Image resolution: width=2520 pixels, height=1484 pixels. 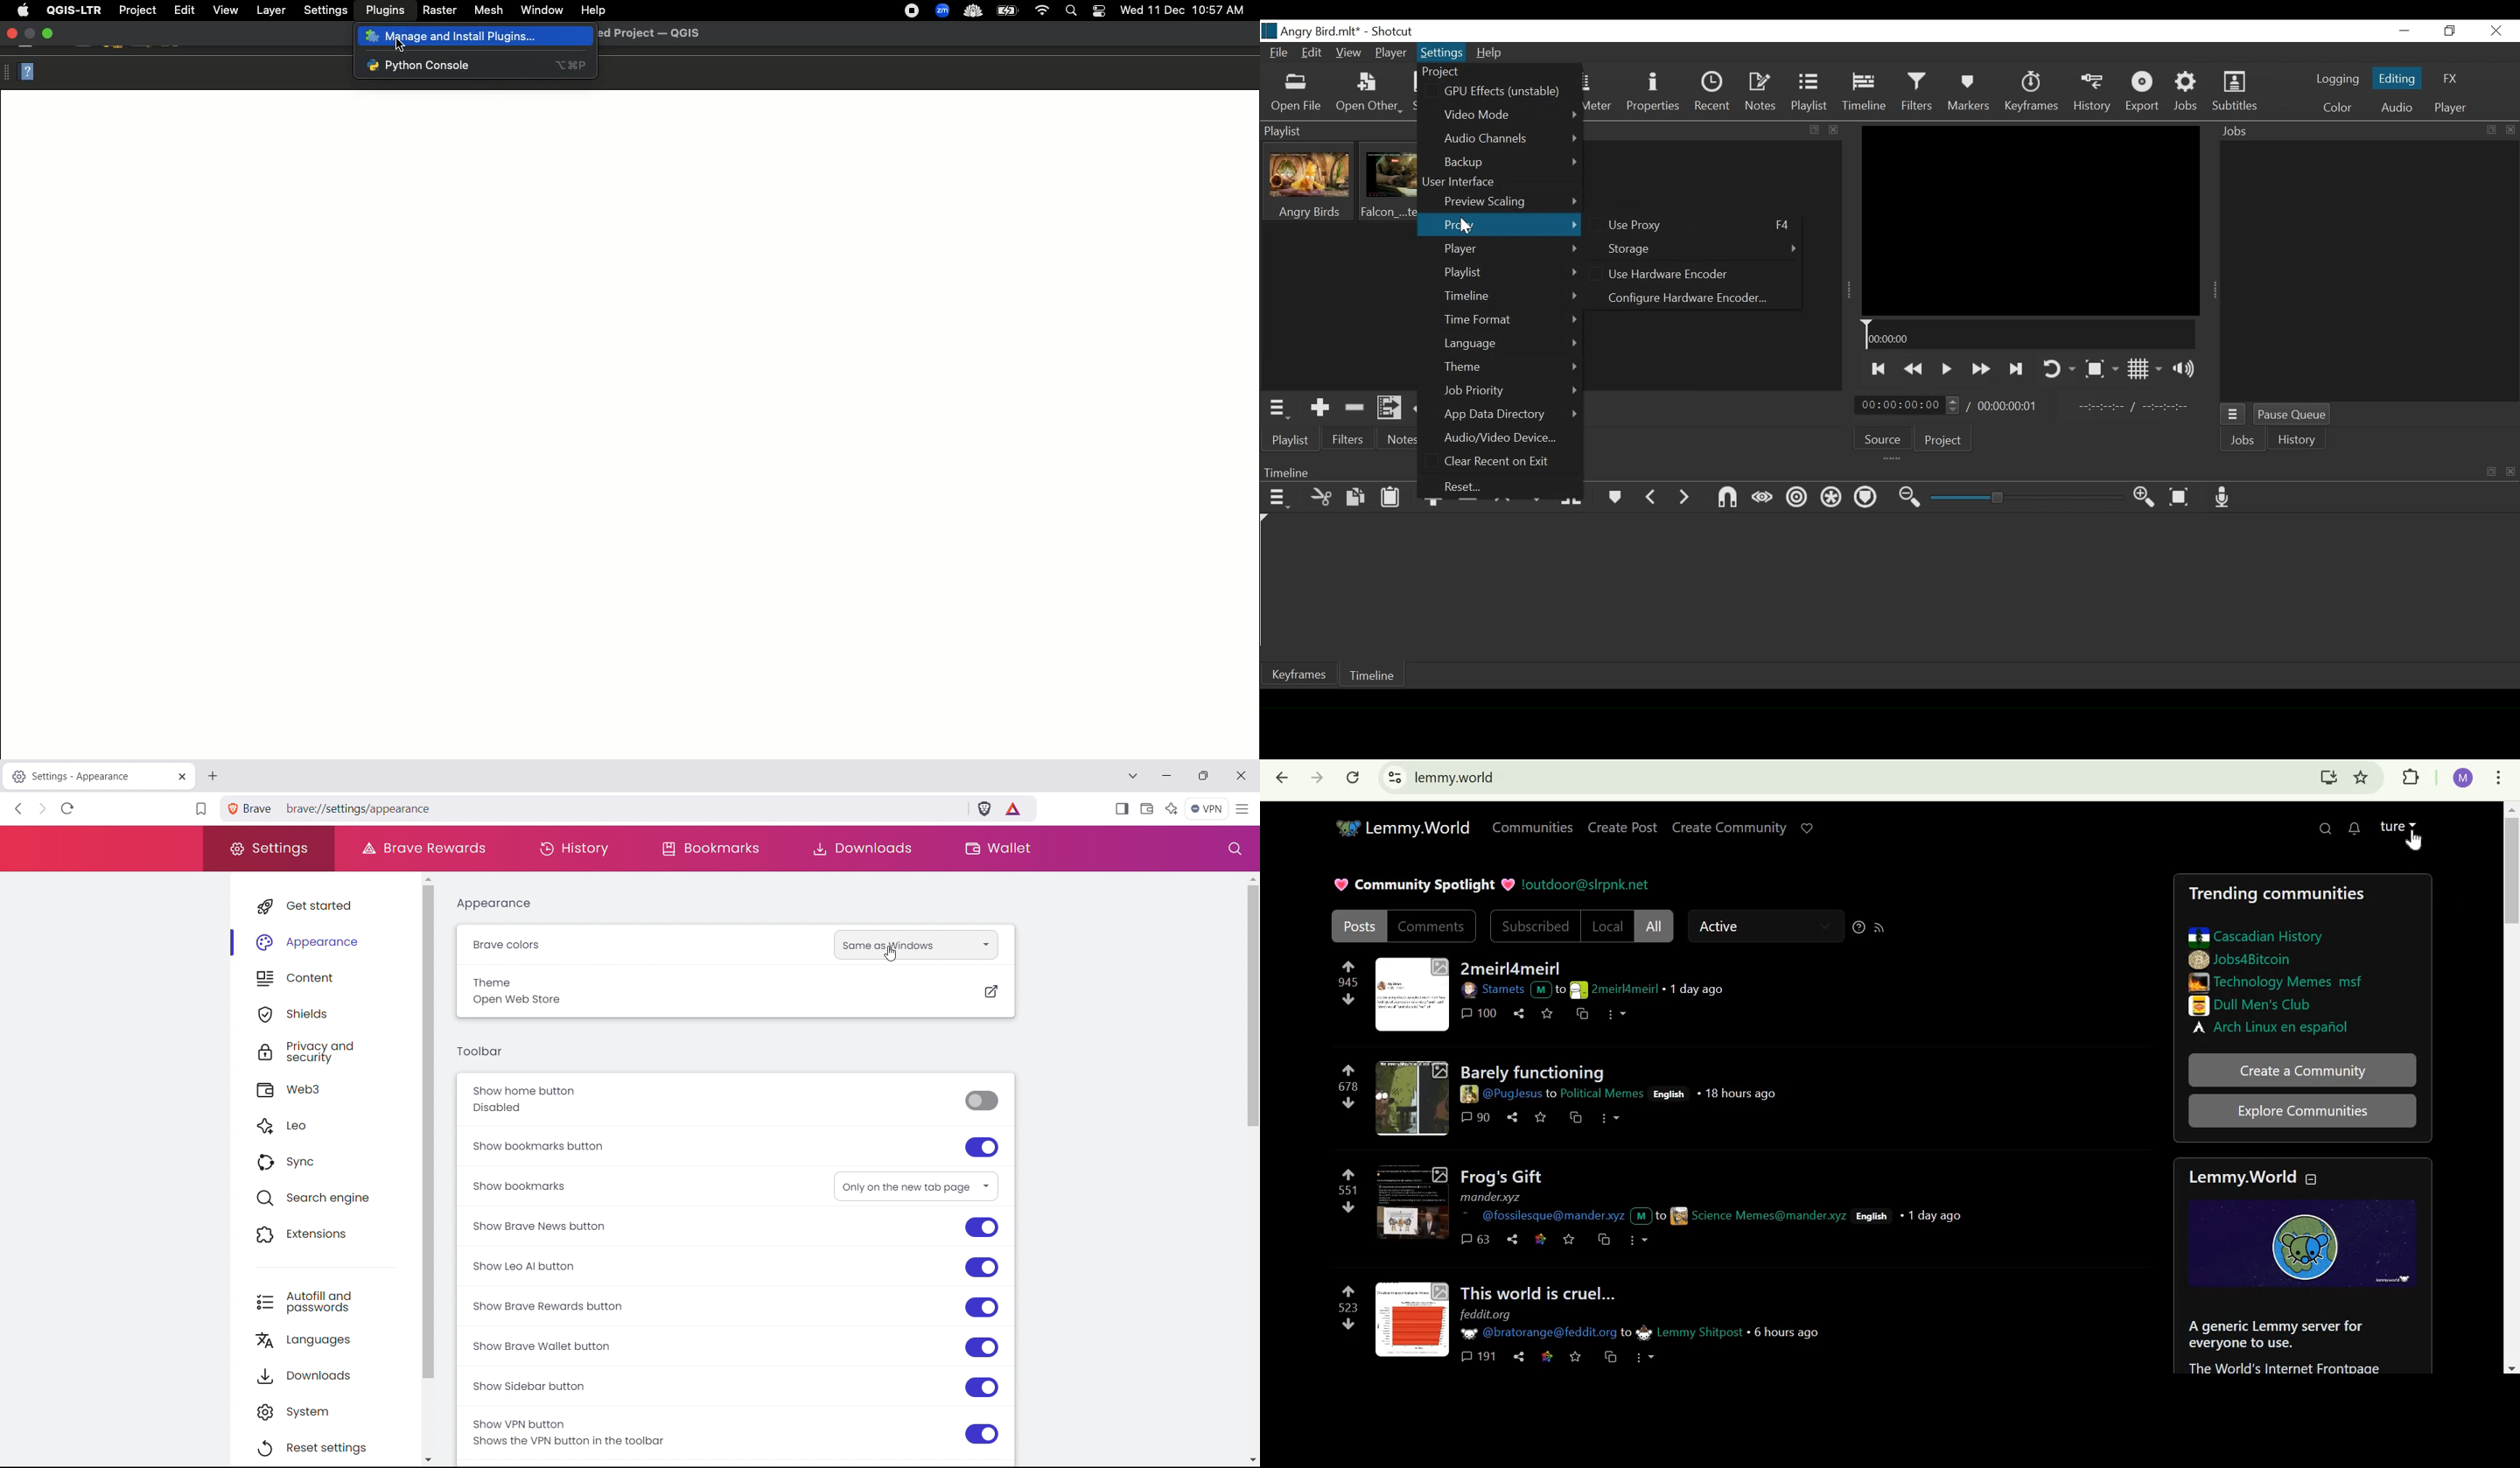 What do you see at coordinates (1586, 883) in the screenshot?
I see `!outdoor@slrpnk.net` at bounding box center [1586, 883].